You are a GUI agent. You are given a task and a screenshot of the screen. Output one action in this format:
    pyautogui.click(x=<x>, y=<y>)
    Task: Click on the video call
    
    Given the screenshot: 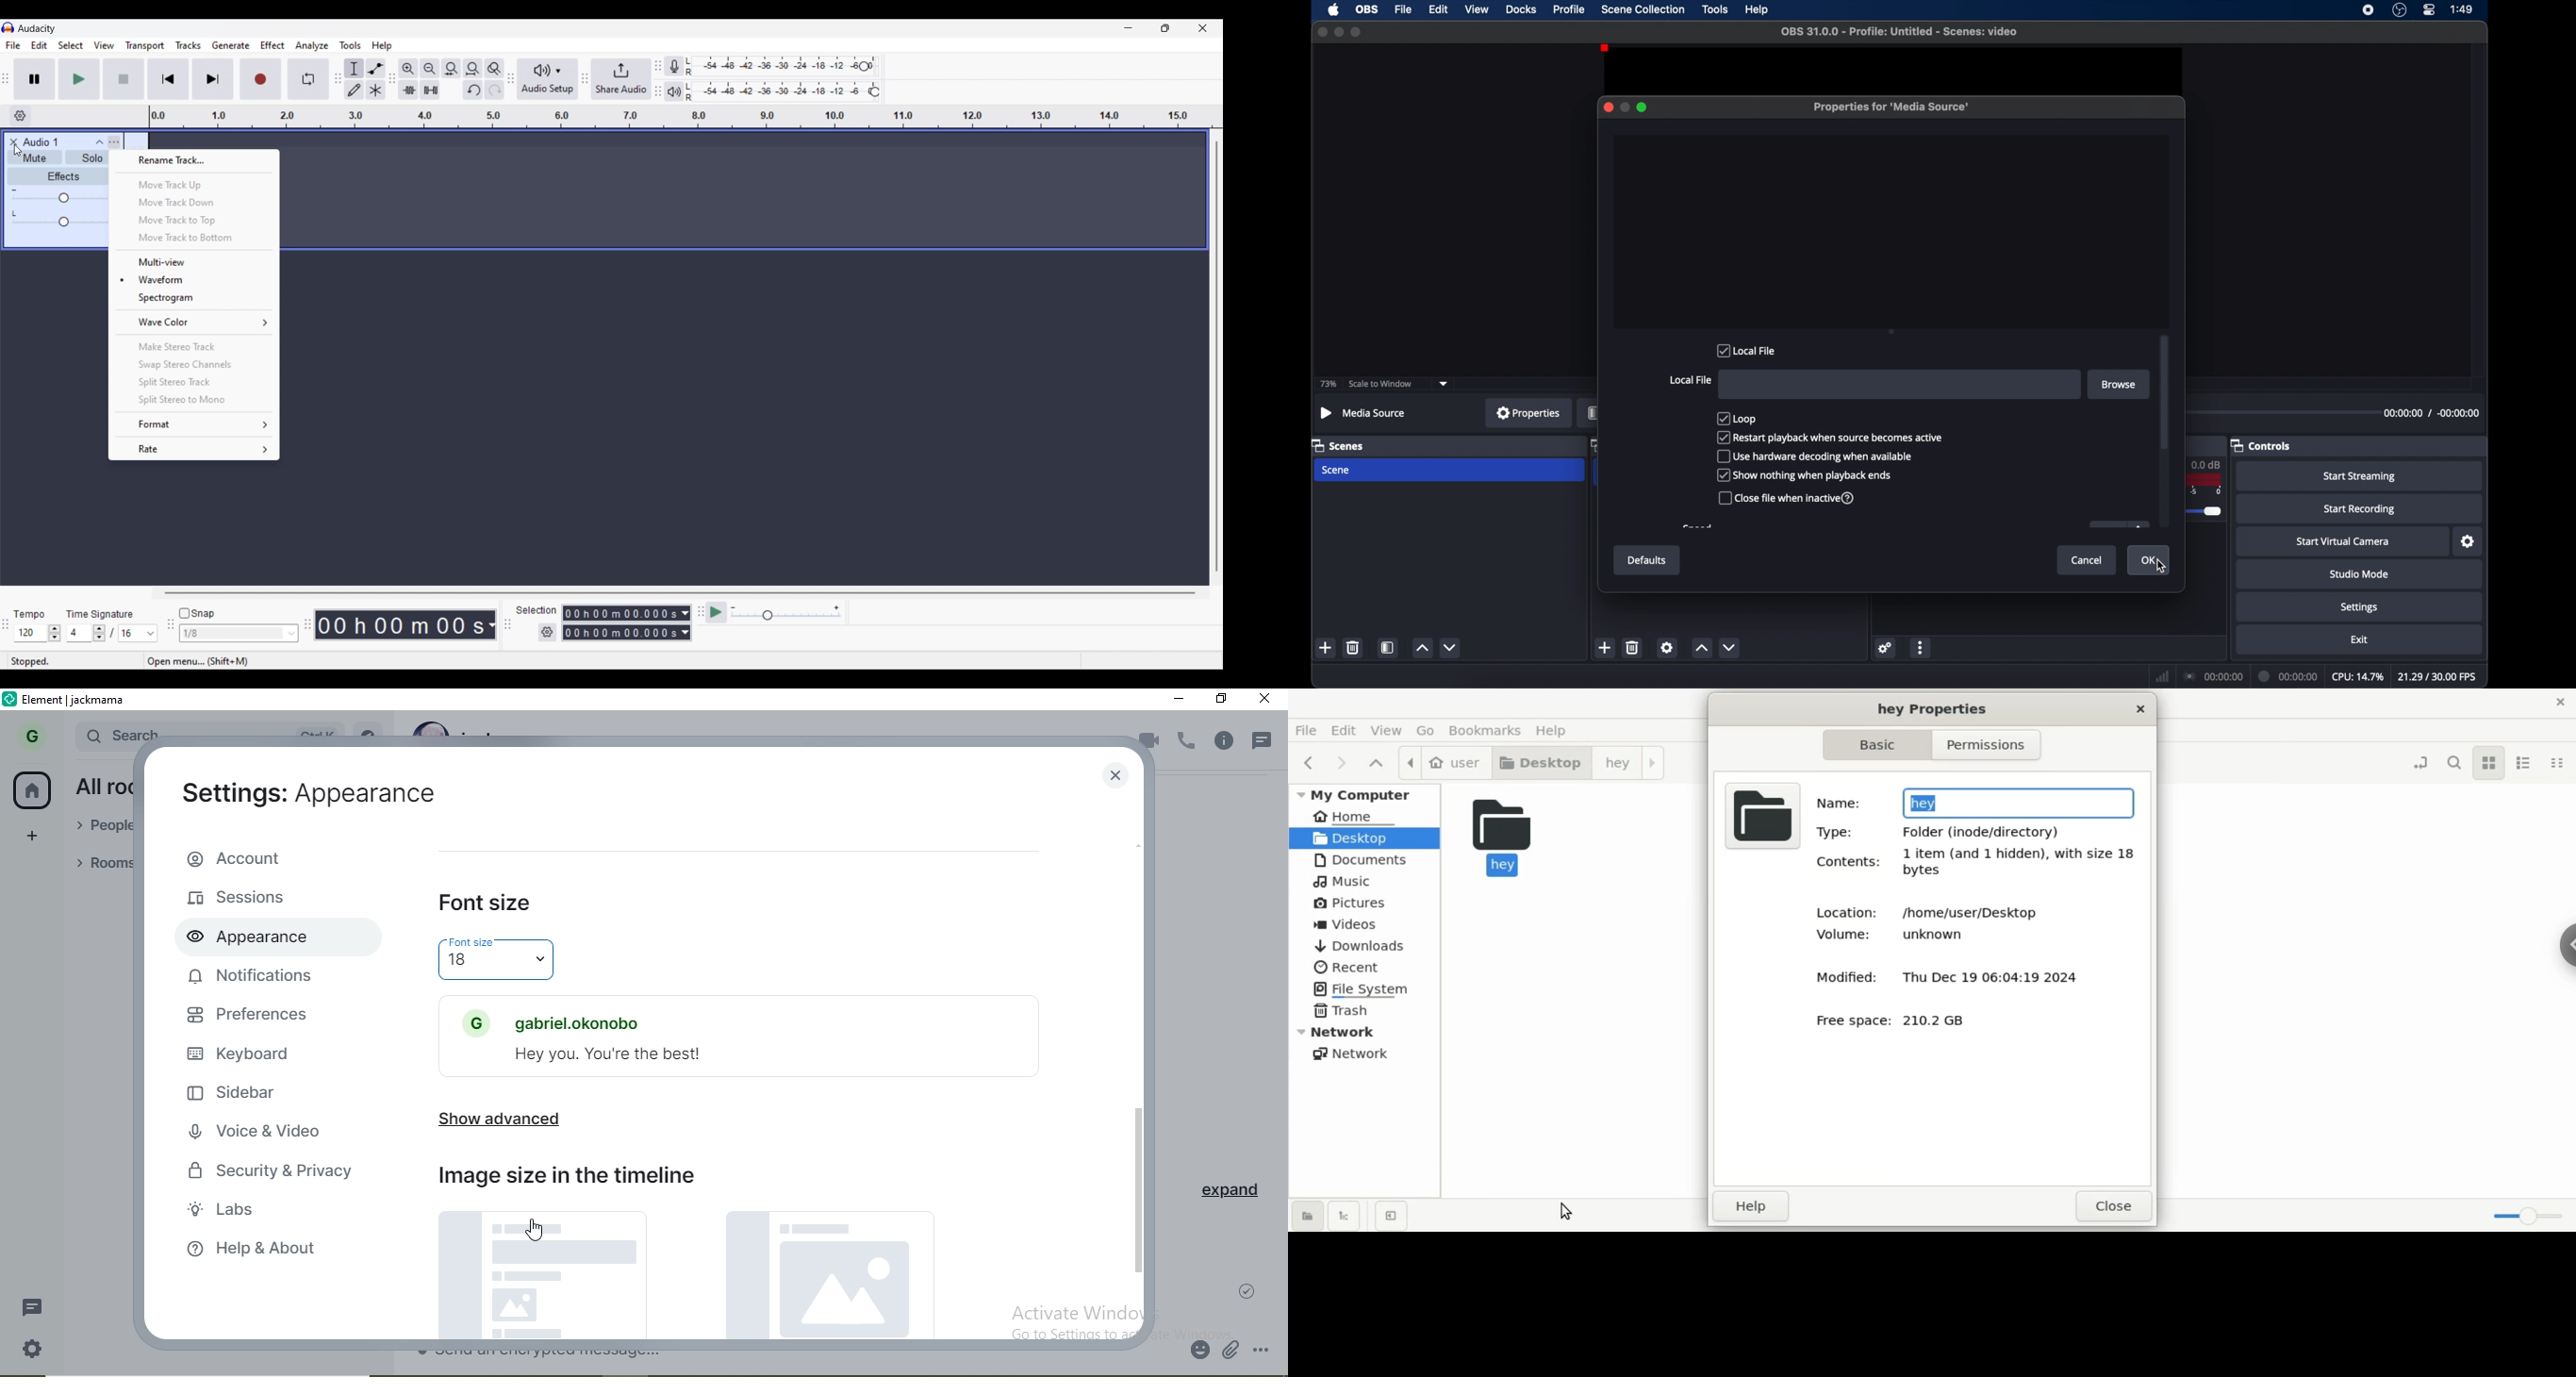 What is the action you would take?
    pyautogui.click(x=1148, y=743)
    